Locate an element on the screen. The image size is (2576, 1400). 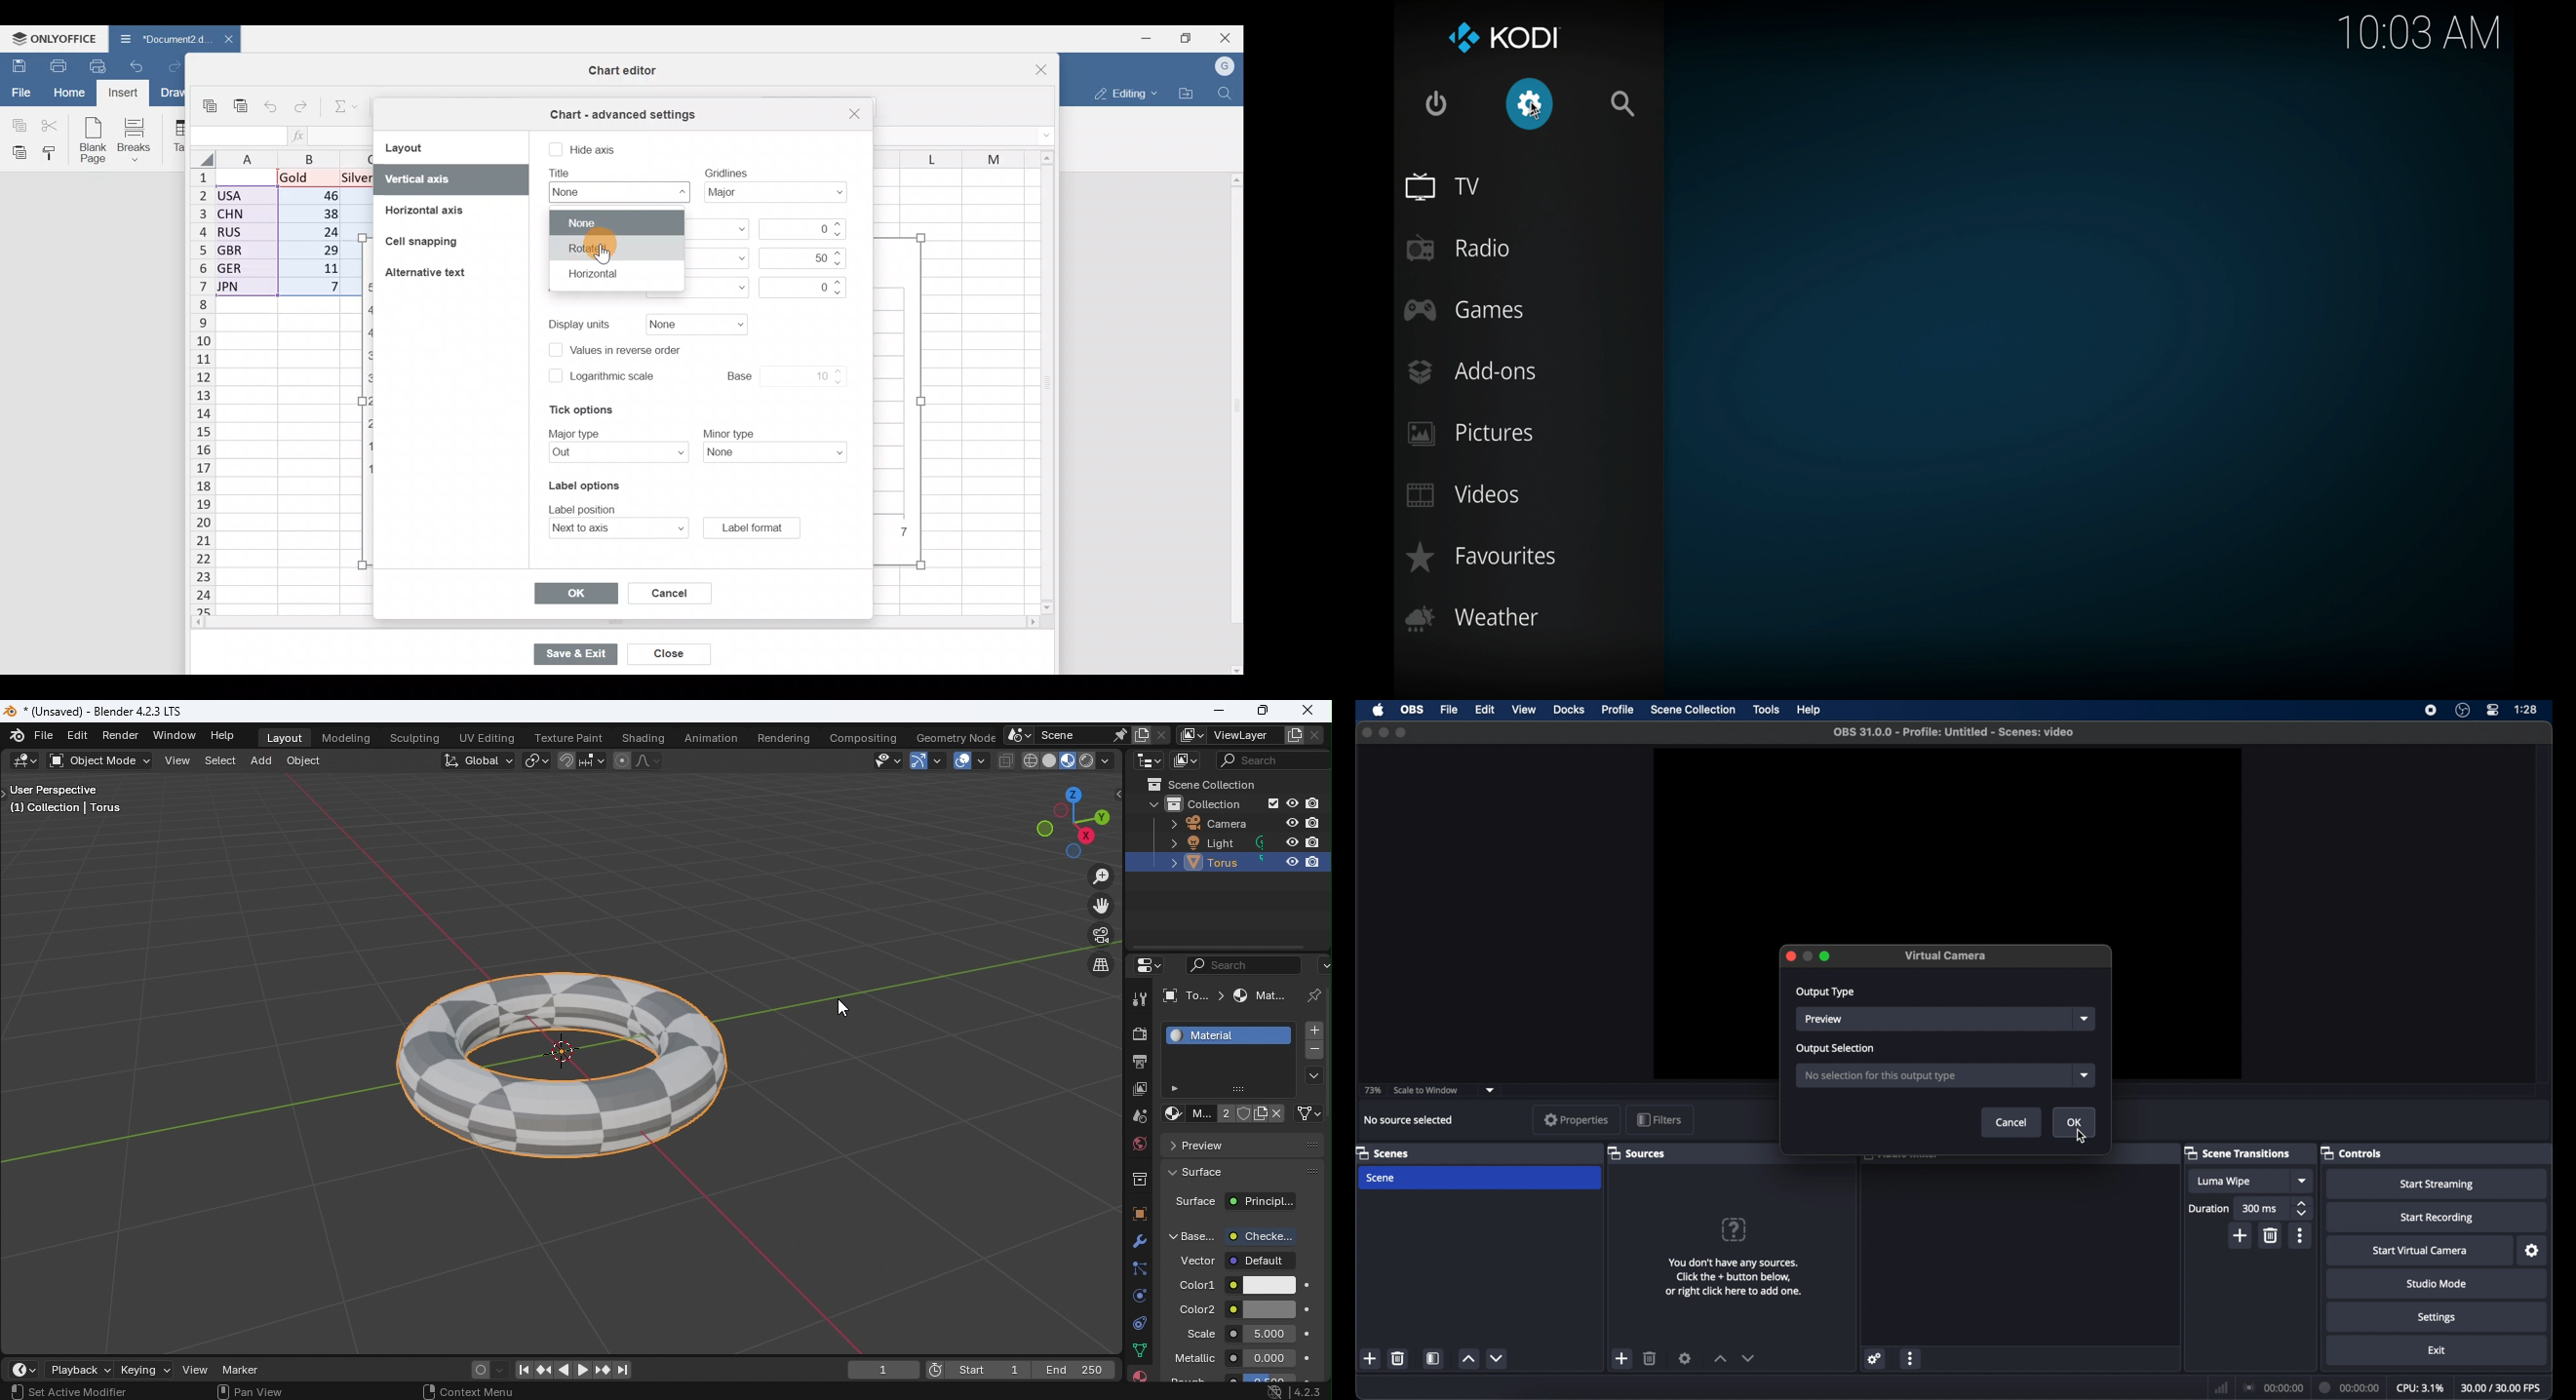
Fake user is located at coordinates (1243, 1113).